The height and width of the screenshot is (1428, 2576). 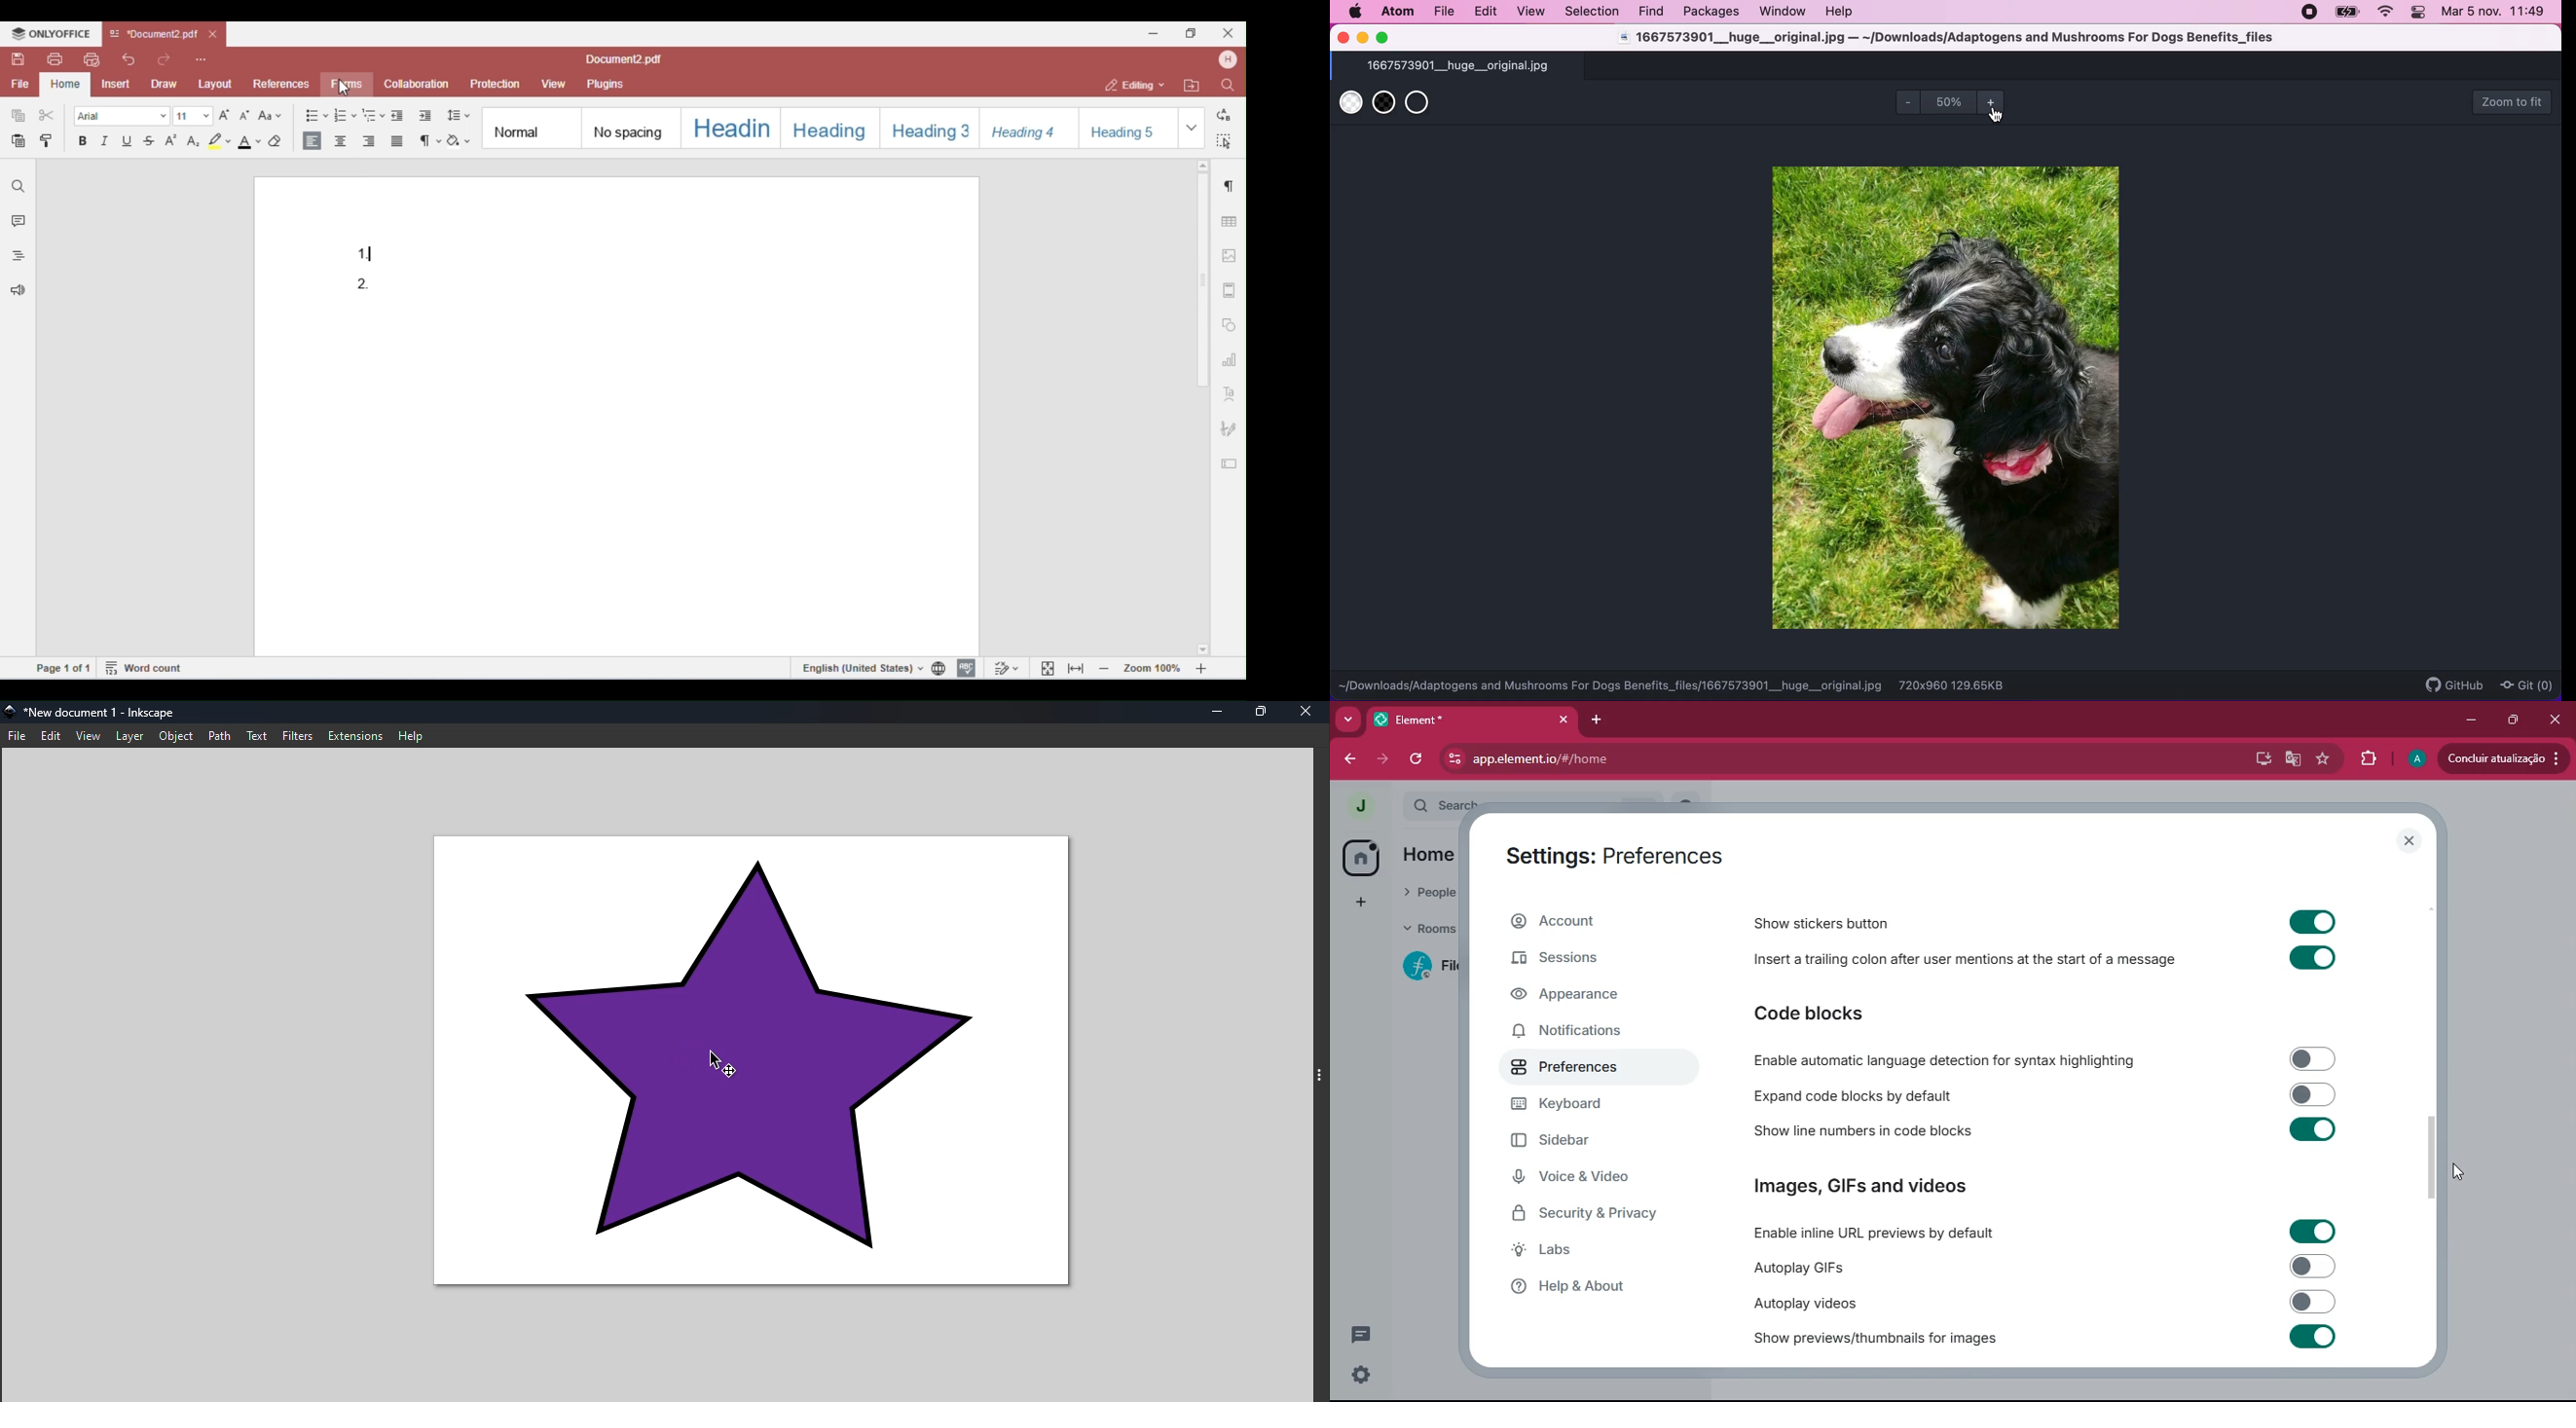 What do you see at coordinates (1427, 966) in the screenshot?
I see `room` at bounding box center [1427, 966].